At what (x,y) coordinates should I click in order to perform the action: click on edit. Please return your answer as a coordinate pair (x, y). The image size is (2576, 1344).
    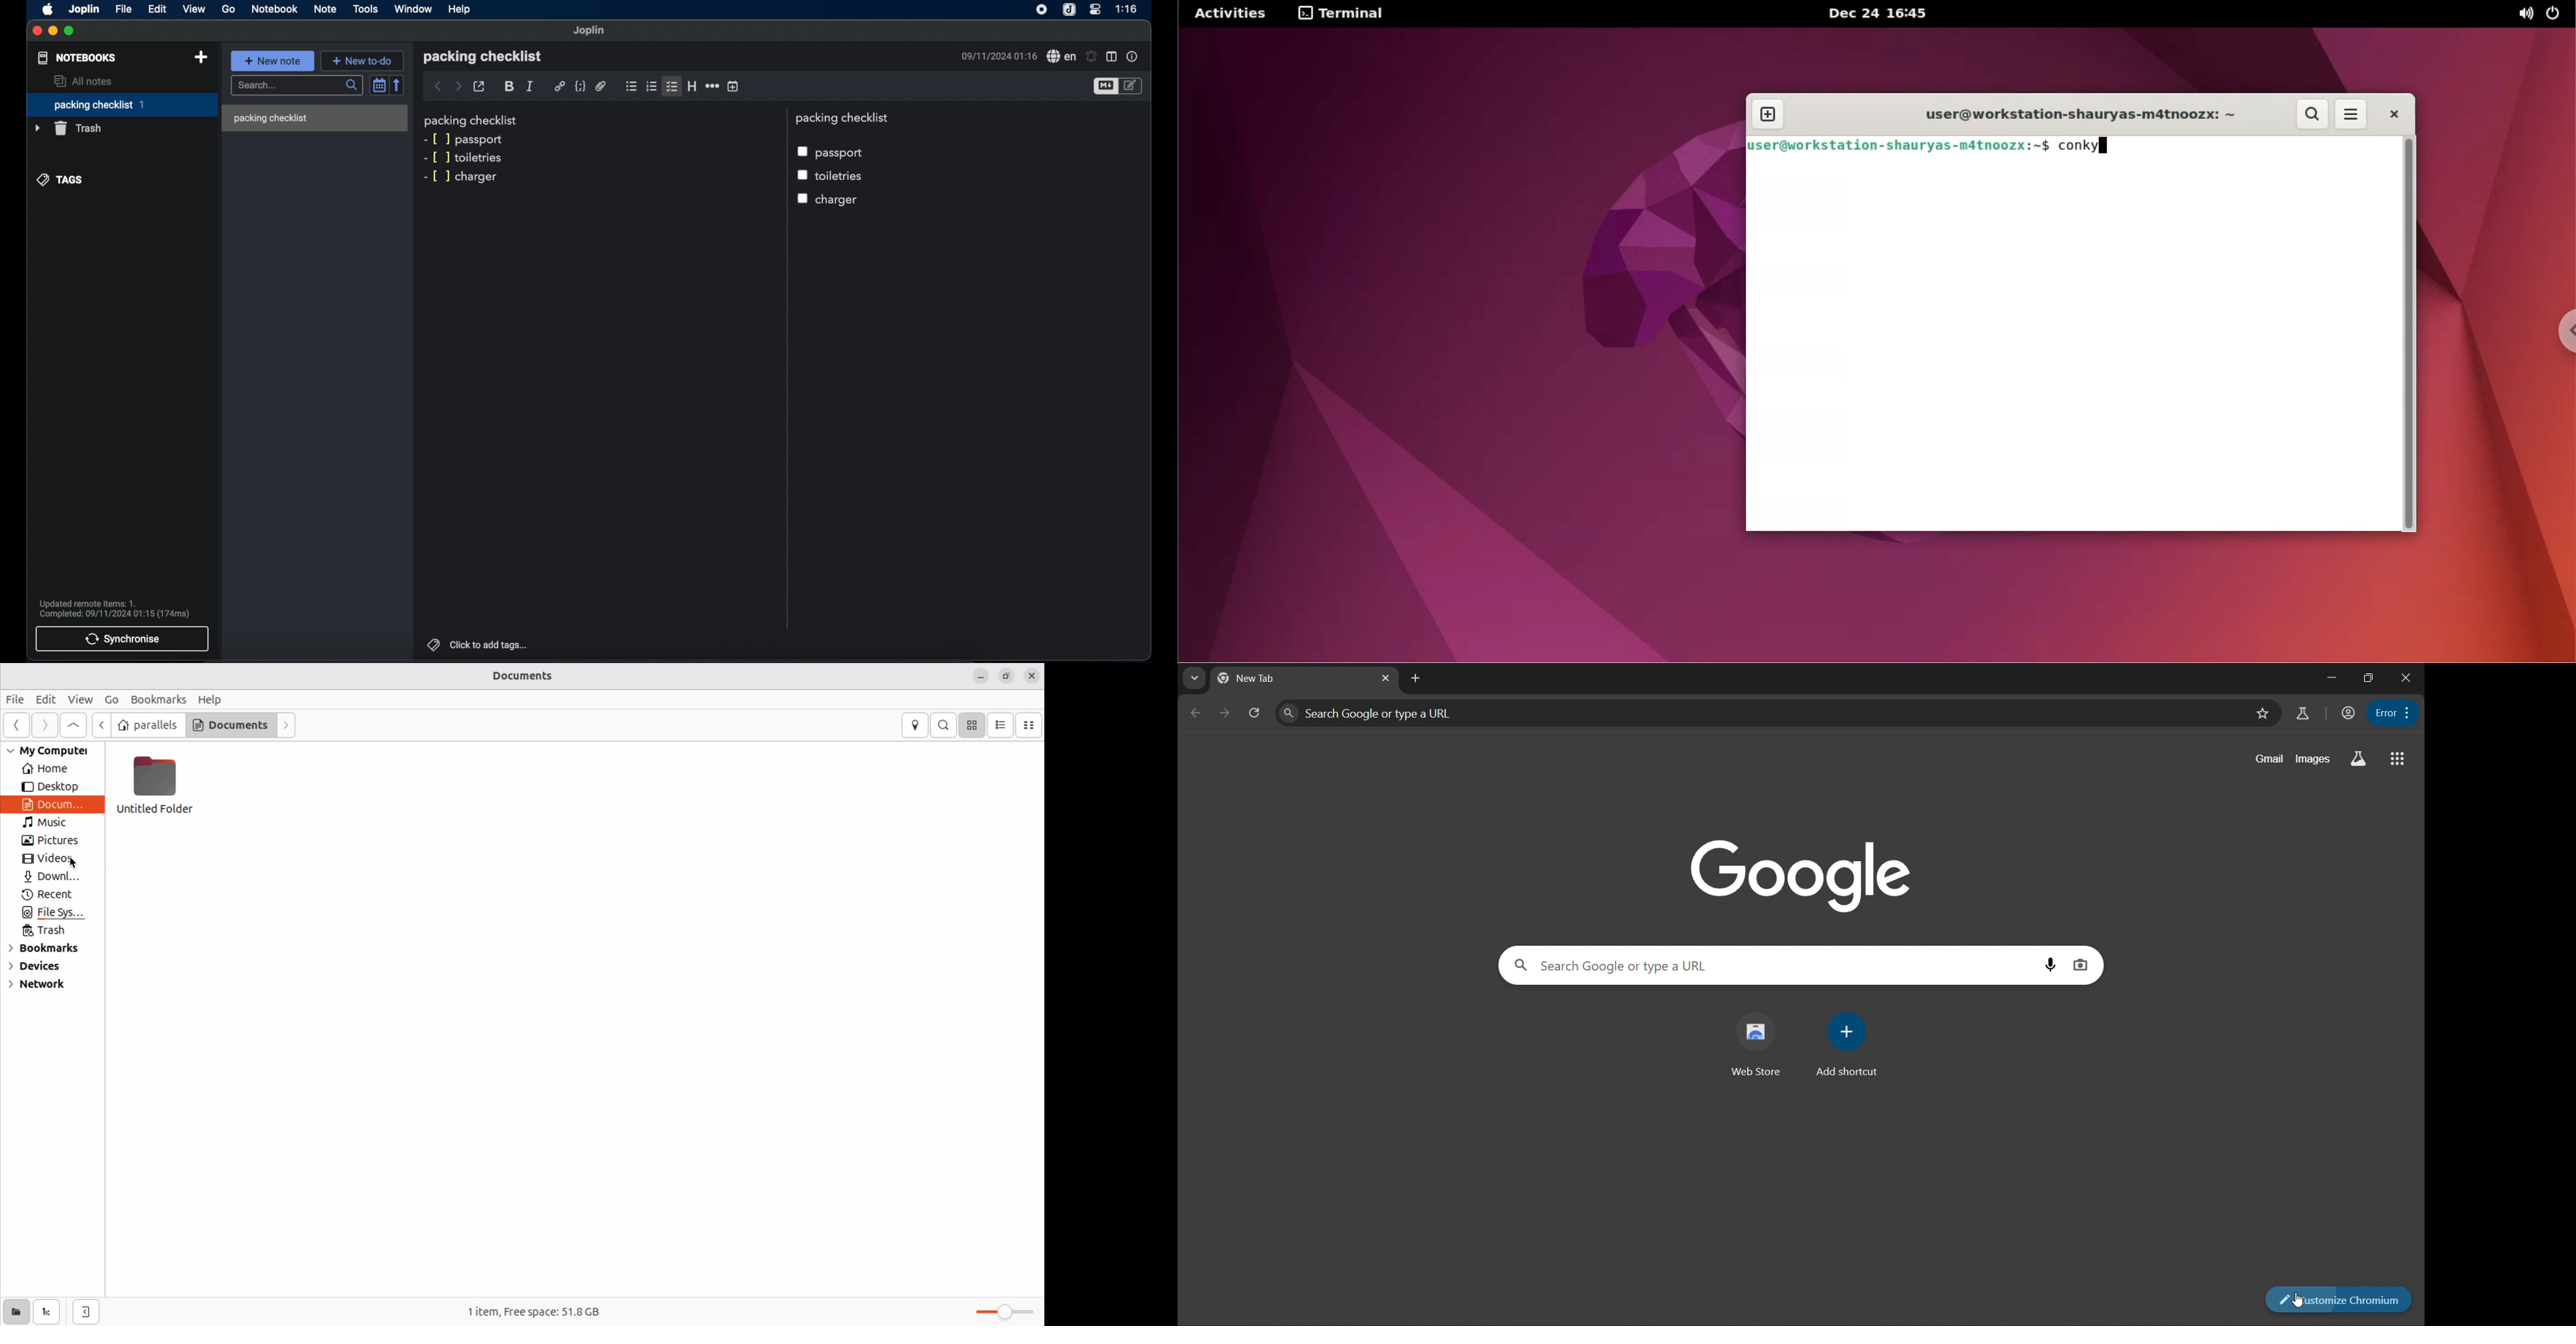
    Looking at the image, I should click on (158, 9).